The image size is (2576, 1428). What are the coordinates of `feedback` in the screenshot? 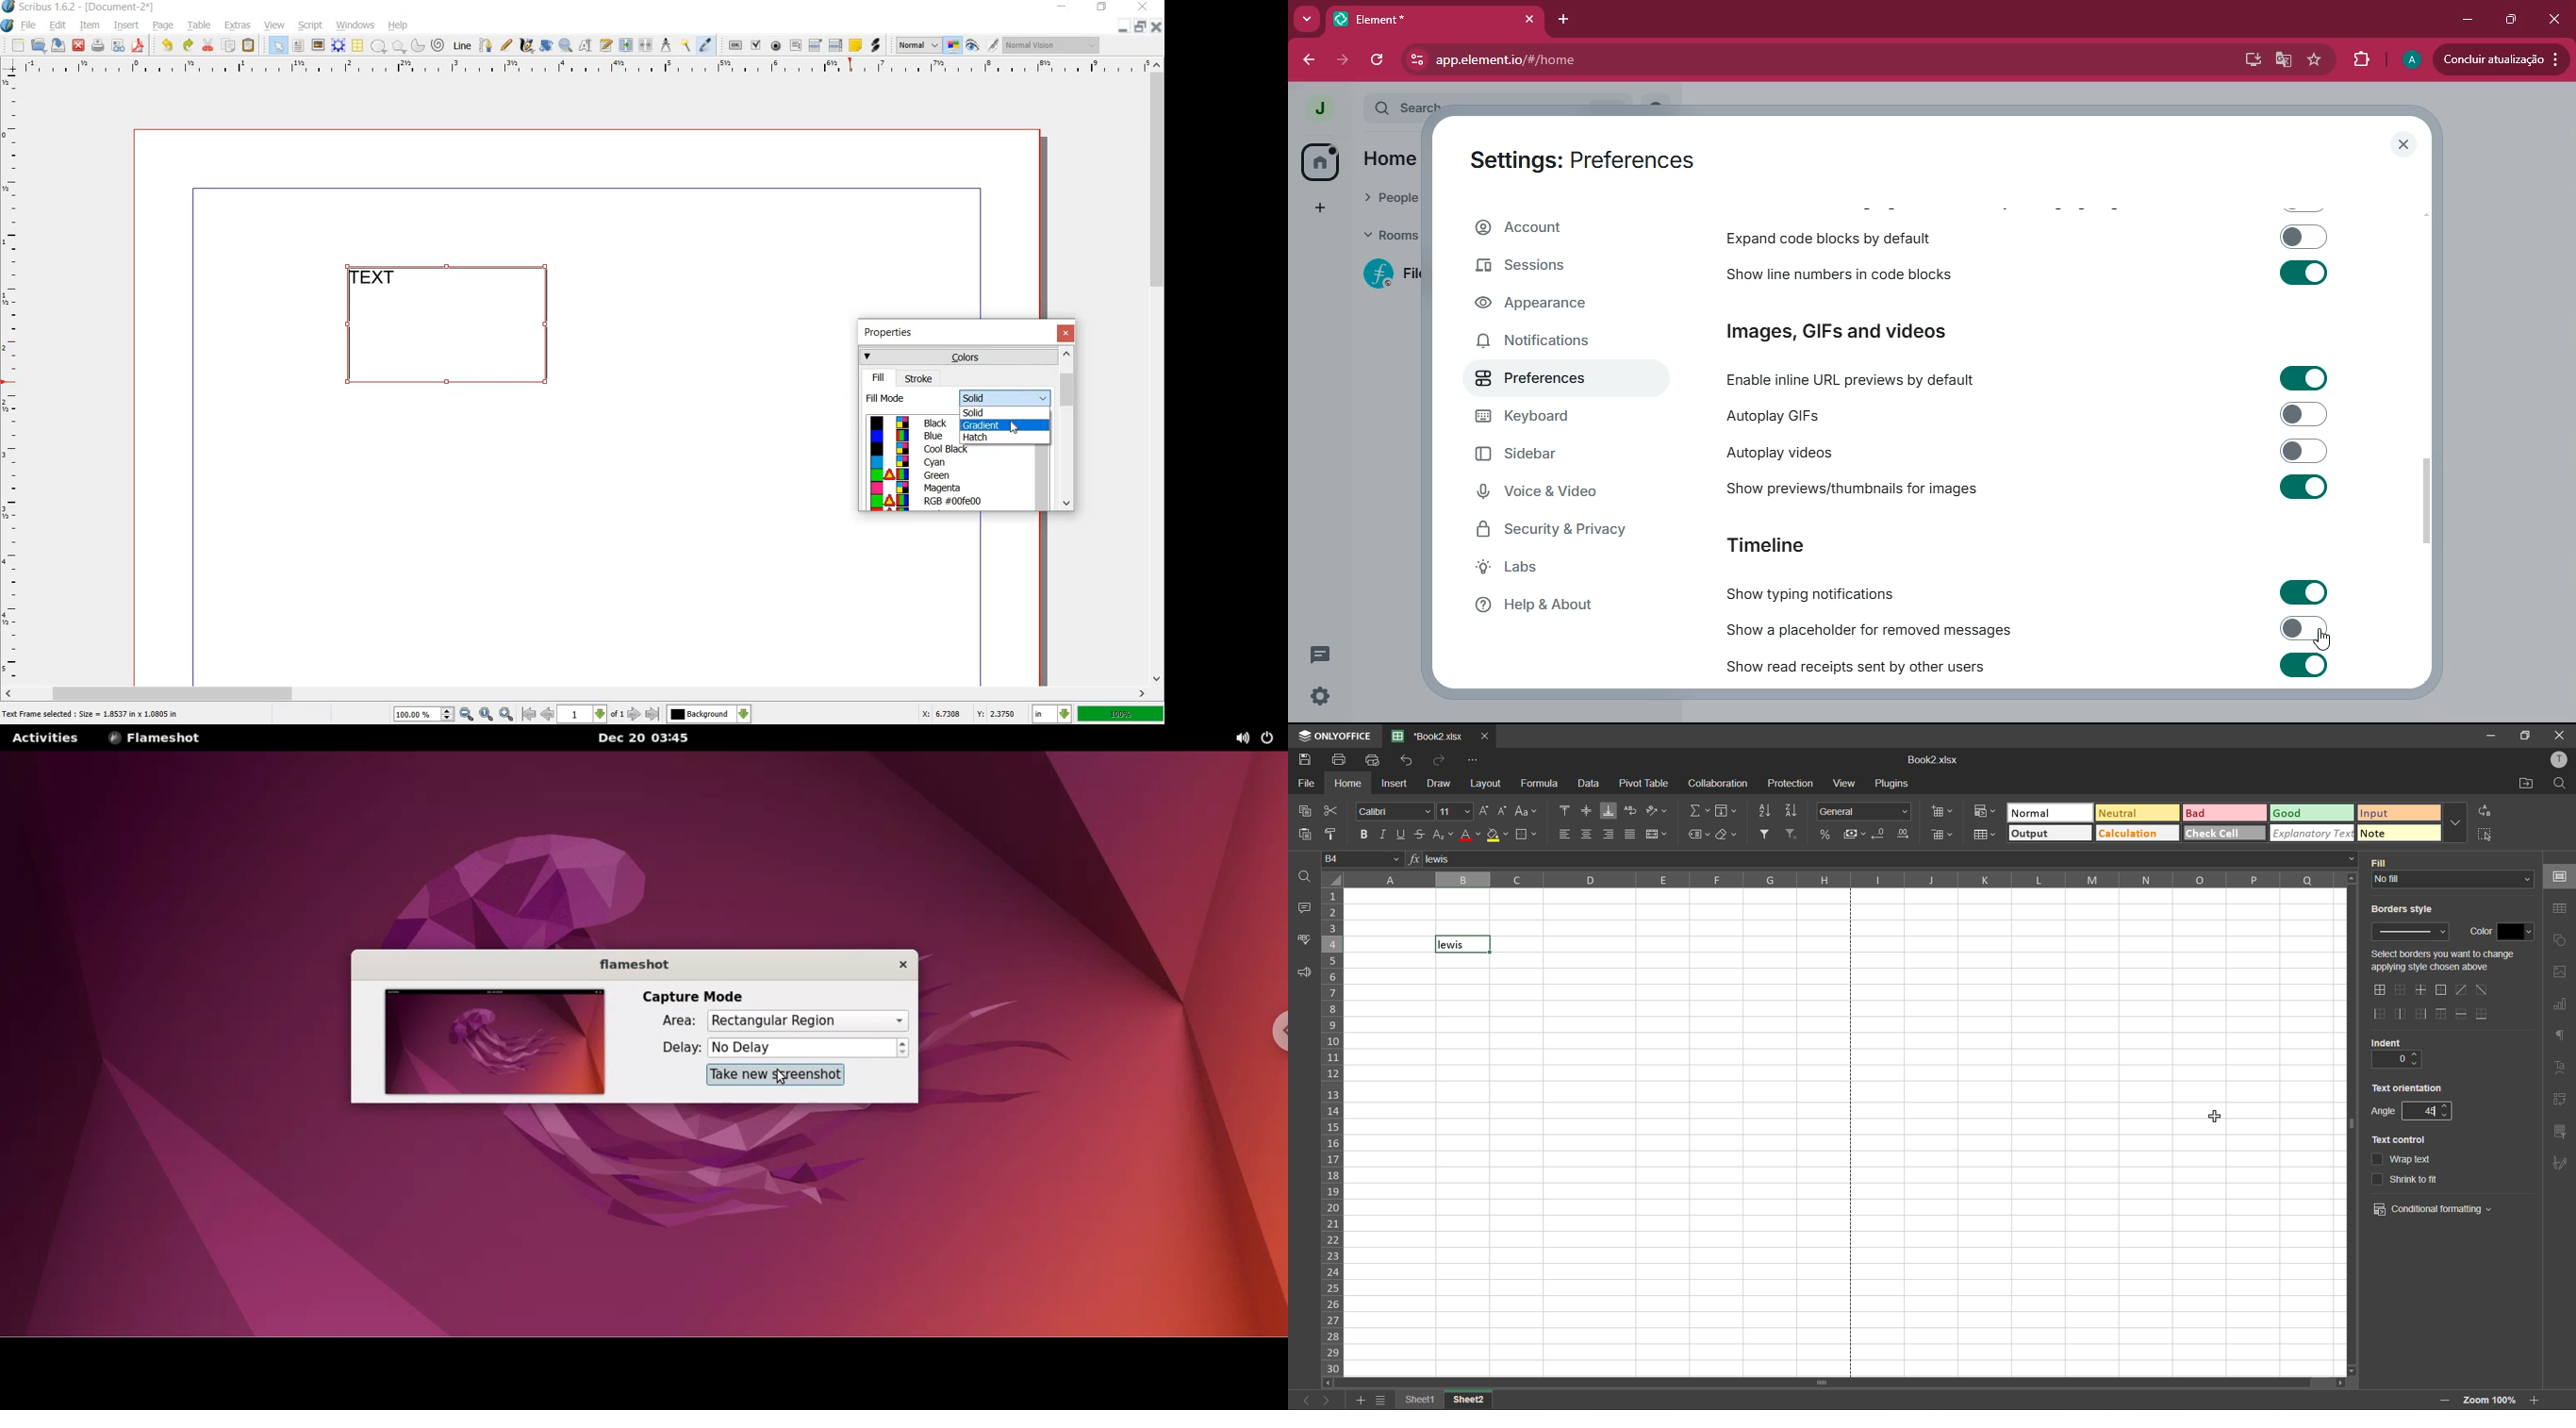 It's located at (1304, 972).